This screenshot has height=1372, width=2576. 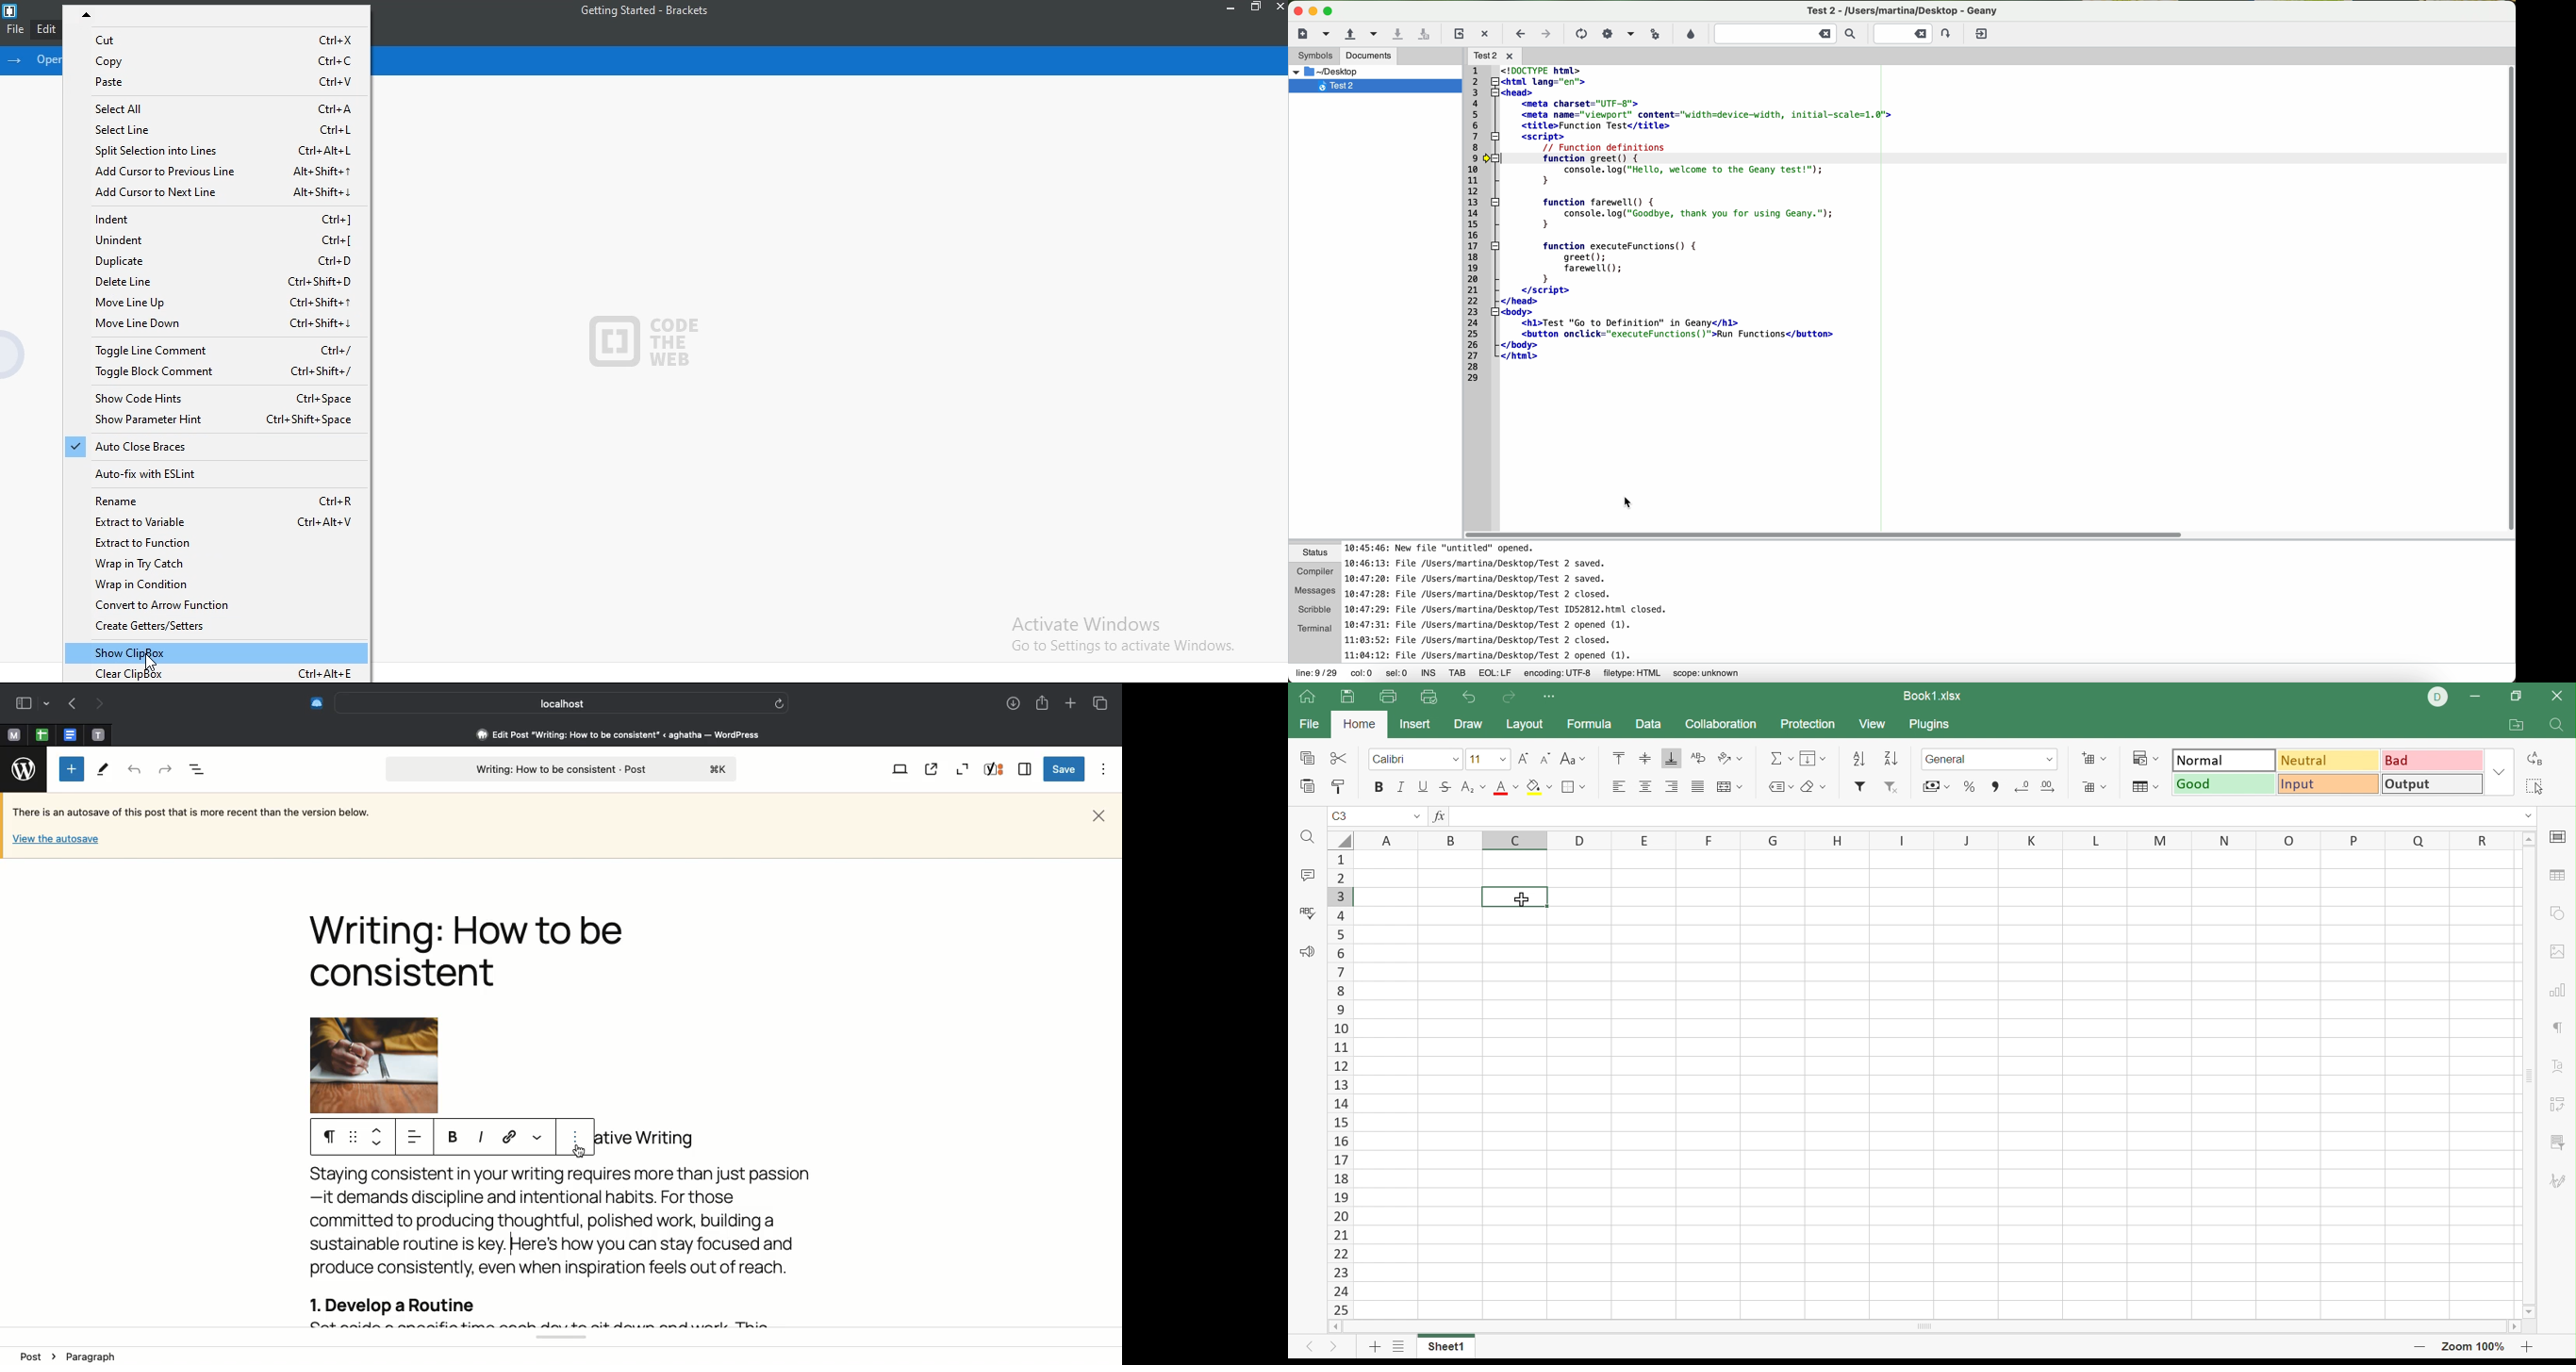 I want to click on Paragraph settings, so click(x=2555, y=1028).